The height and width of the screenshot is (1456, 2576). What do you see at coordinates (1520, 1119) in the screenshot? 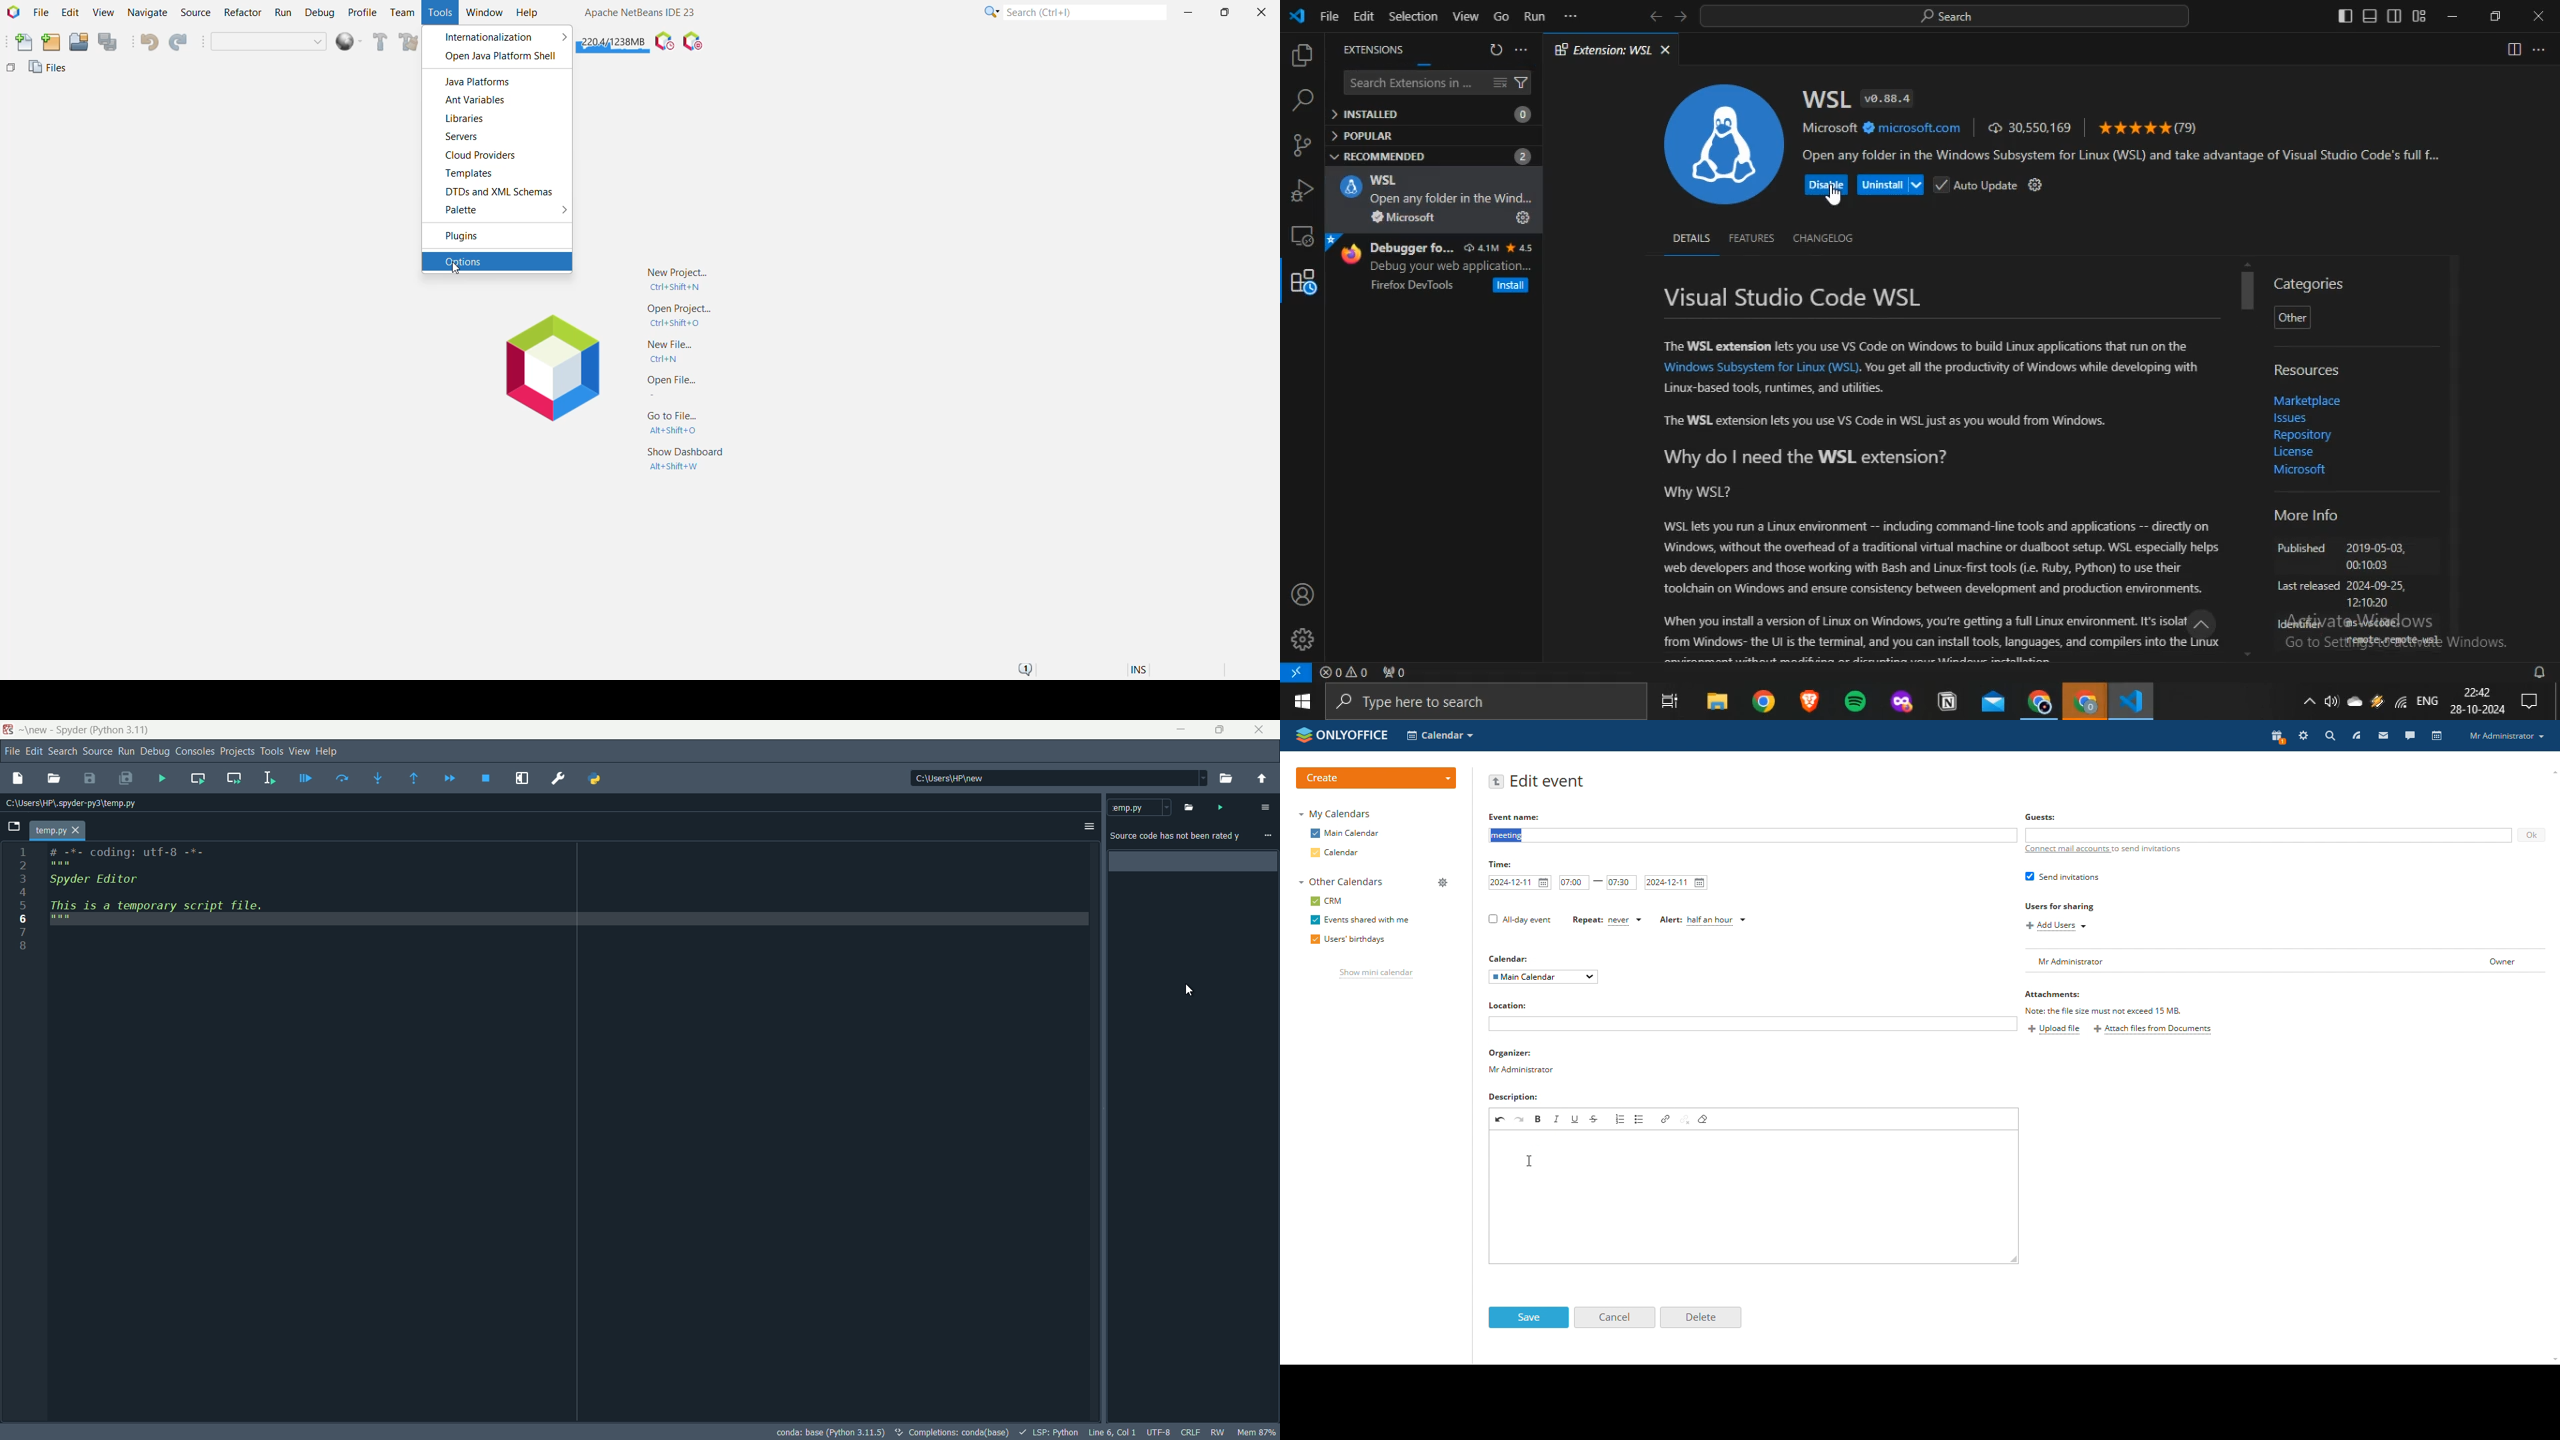
I see `redo` at bounding box center [1520, 1119].